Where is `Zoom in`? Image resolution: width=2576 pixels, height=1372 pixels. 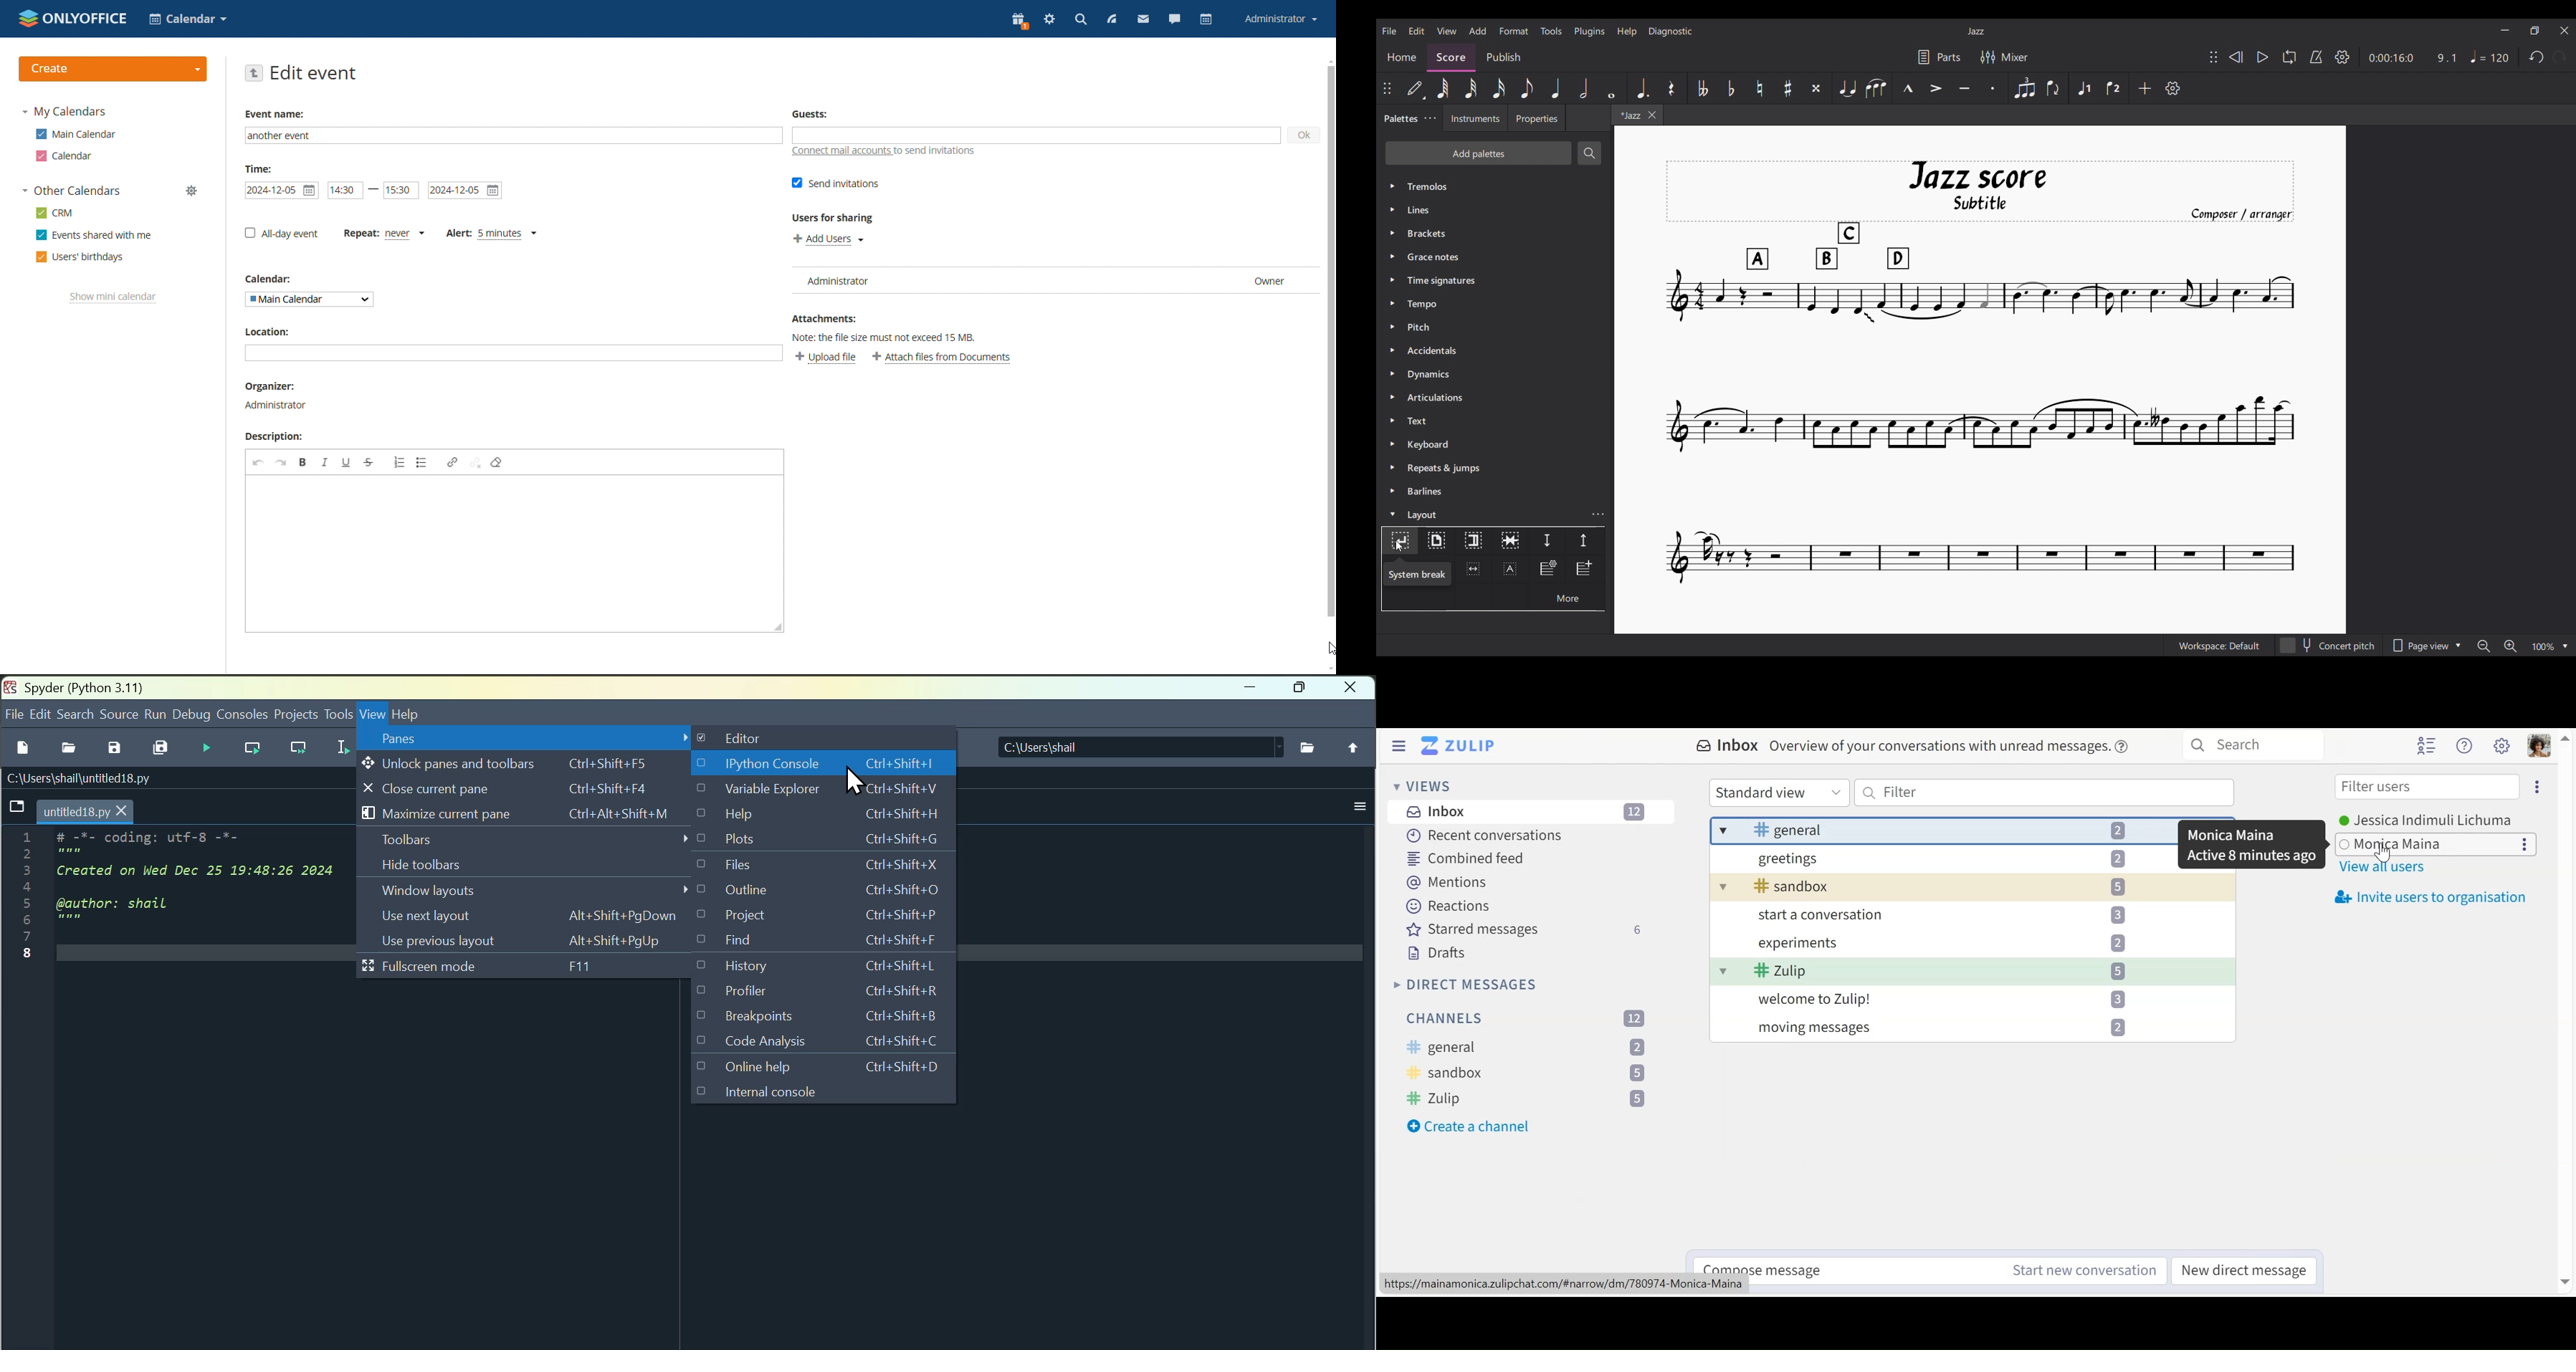
Zoom in is located at coordinates (2510, 646).